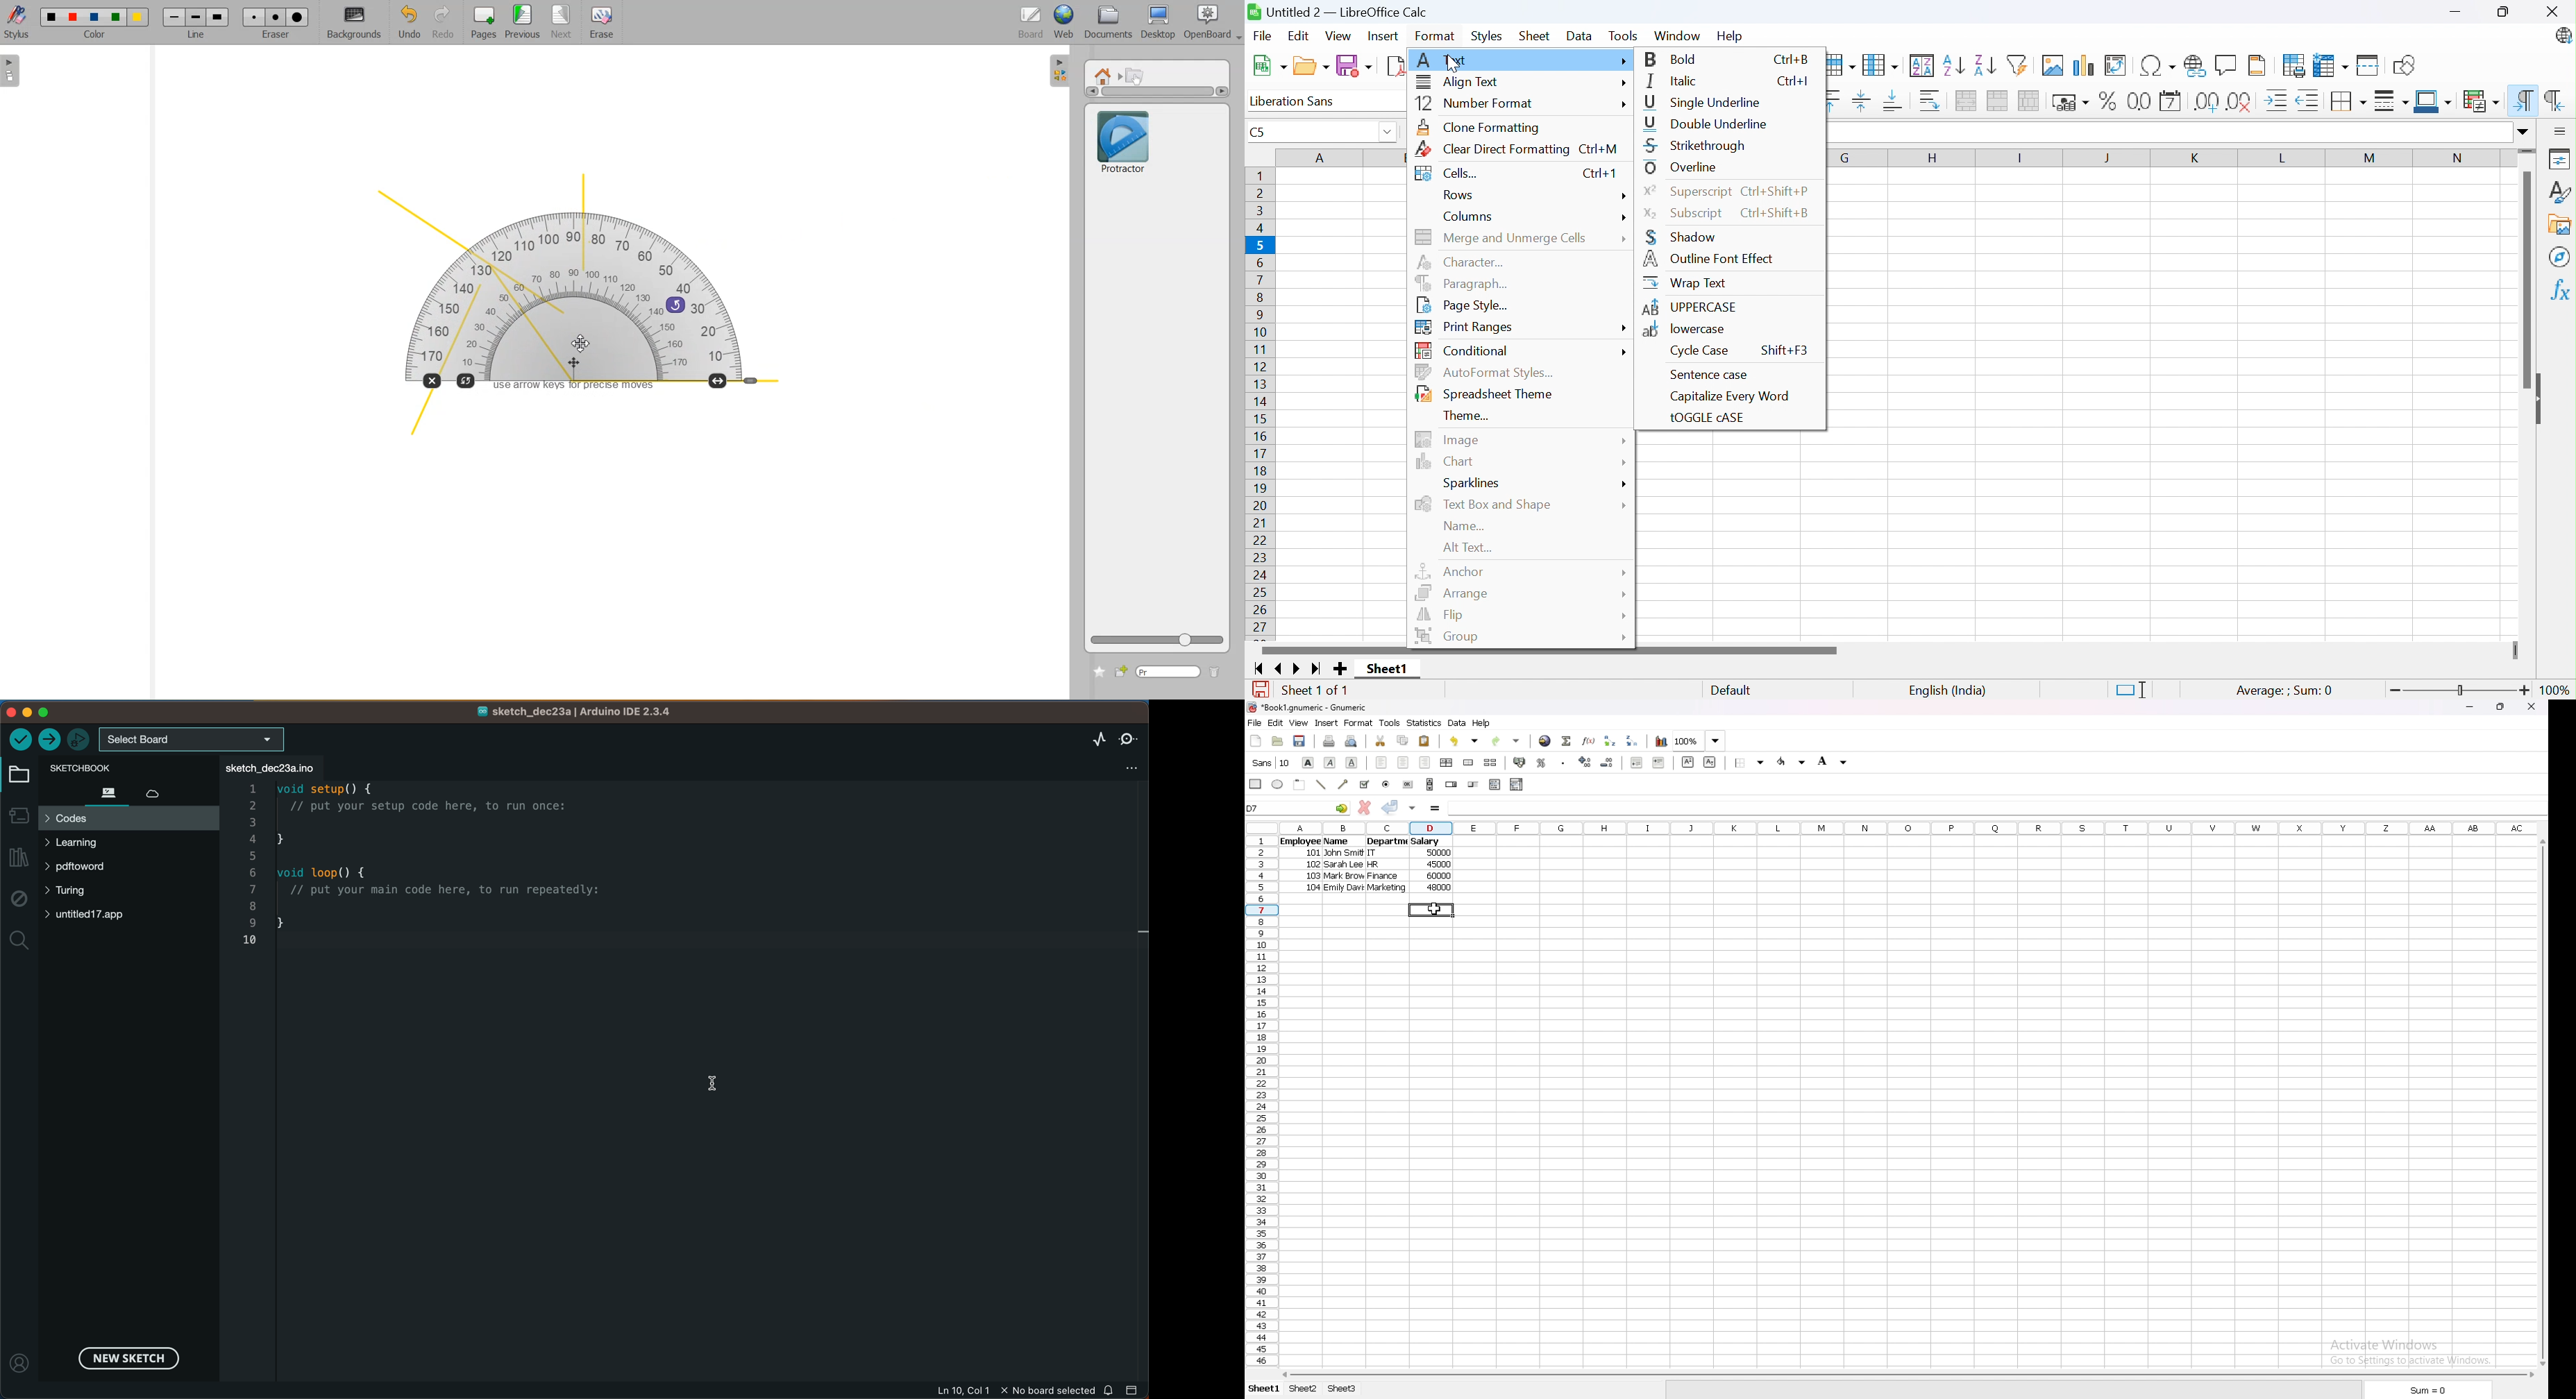 The image size is (2576, 1400). Describe the element at coordinates (1298, 723) in the screenshot. I see `view` at that location.